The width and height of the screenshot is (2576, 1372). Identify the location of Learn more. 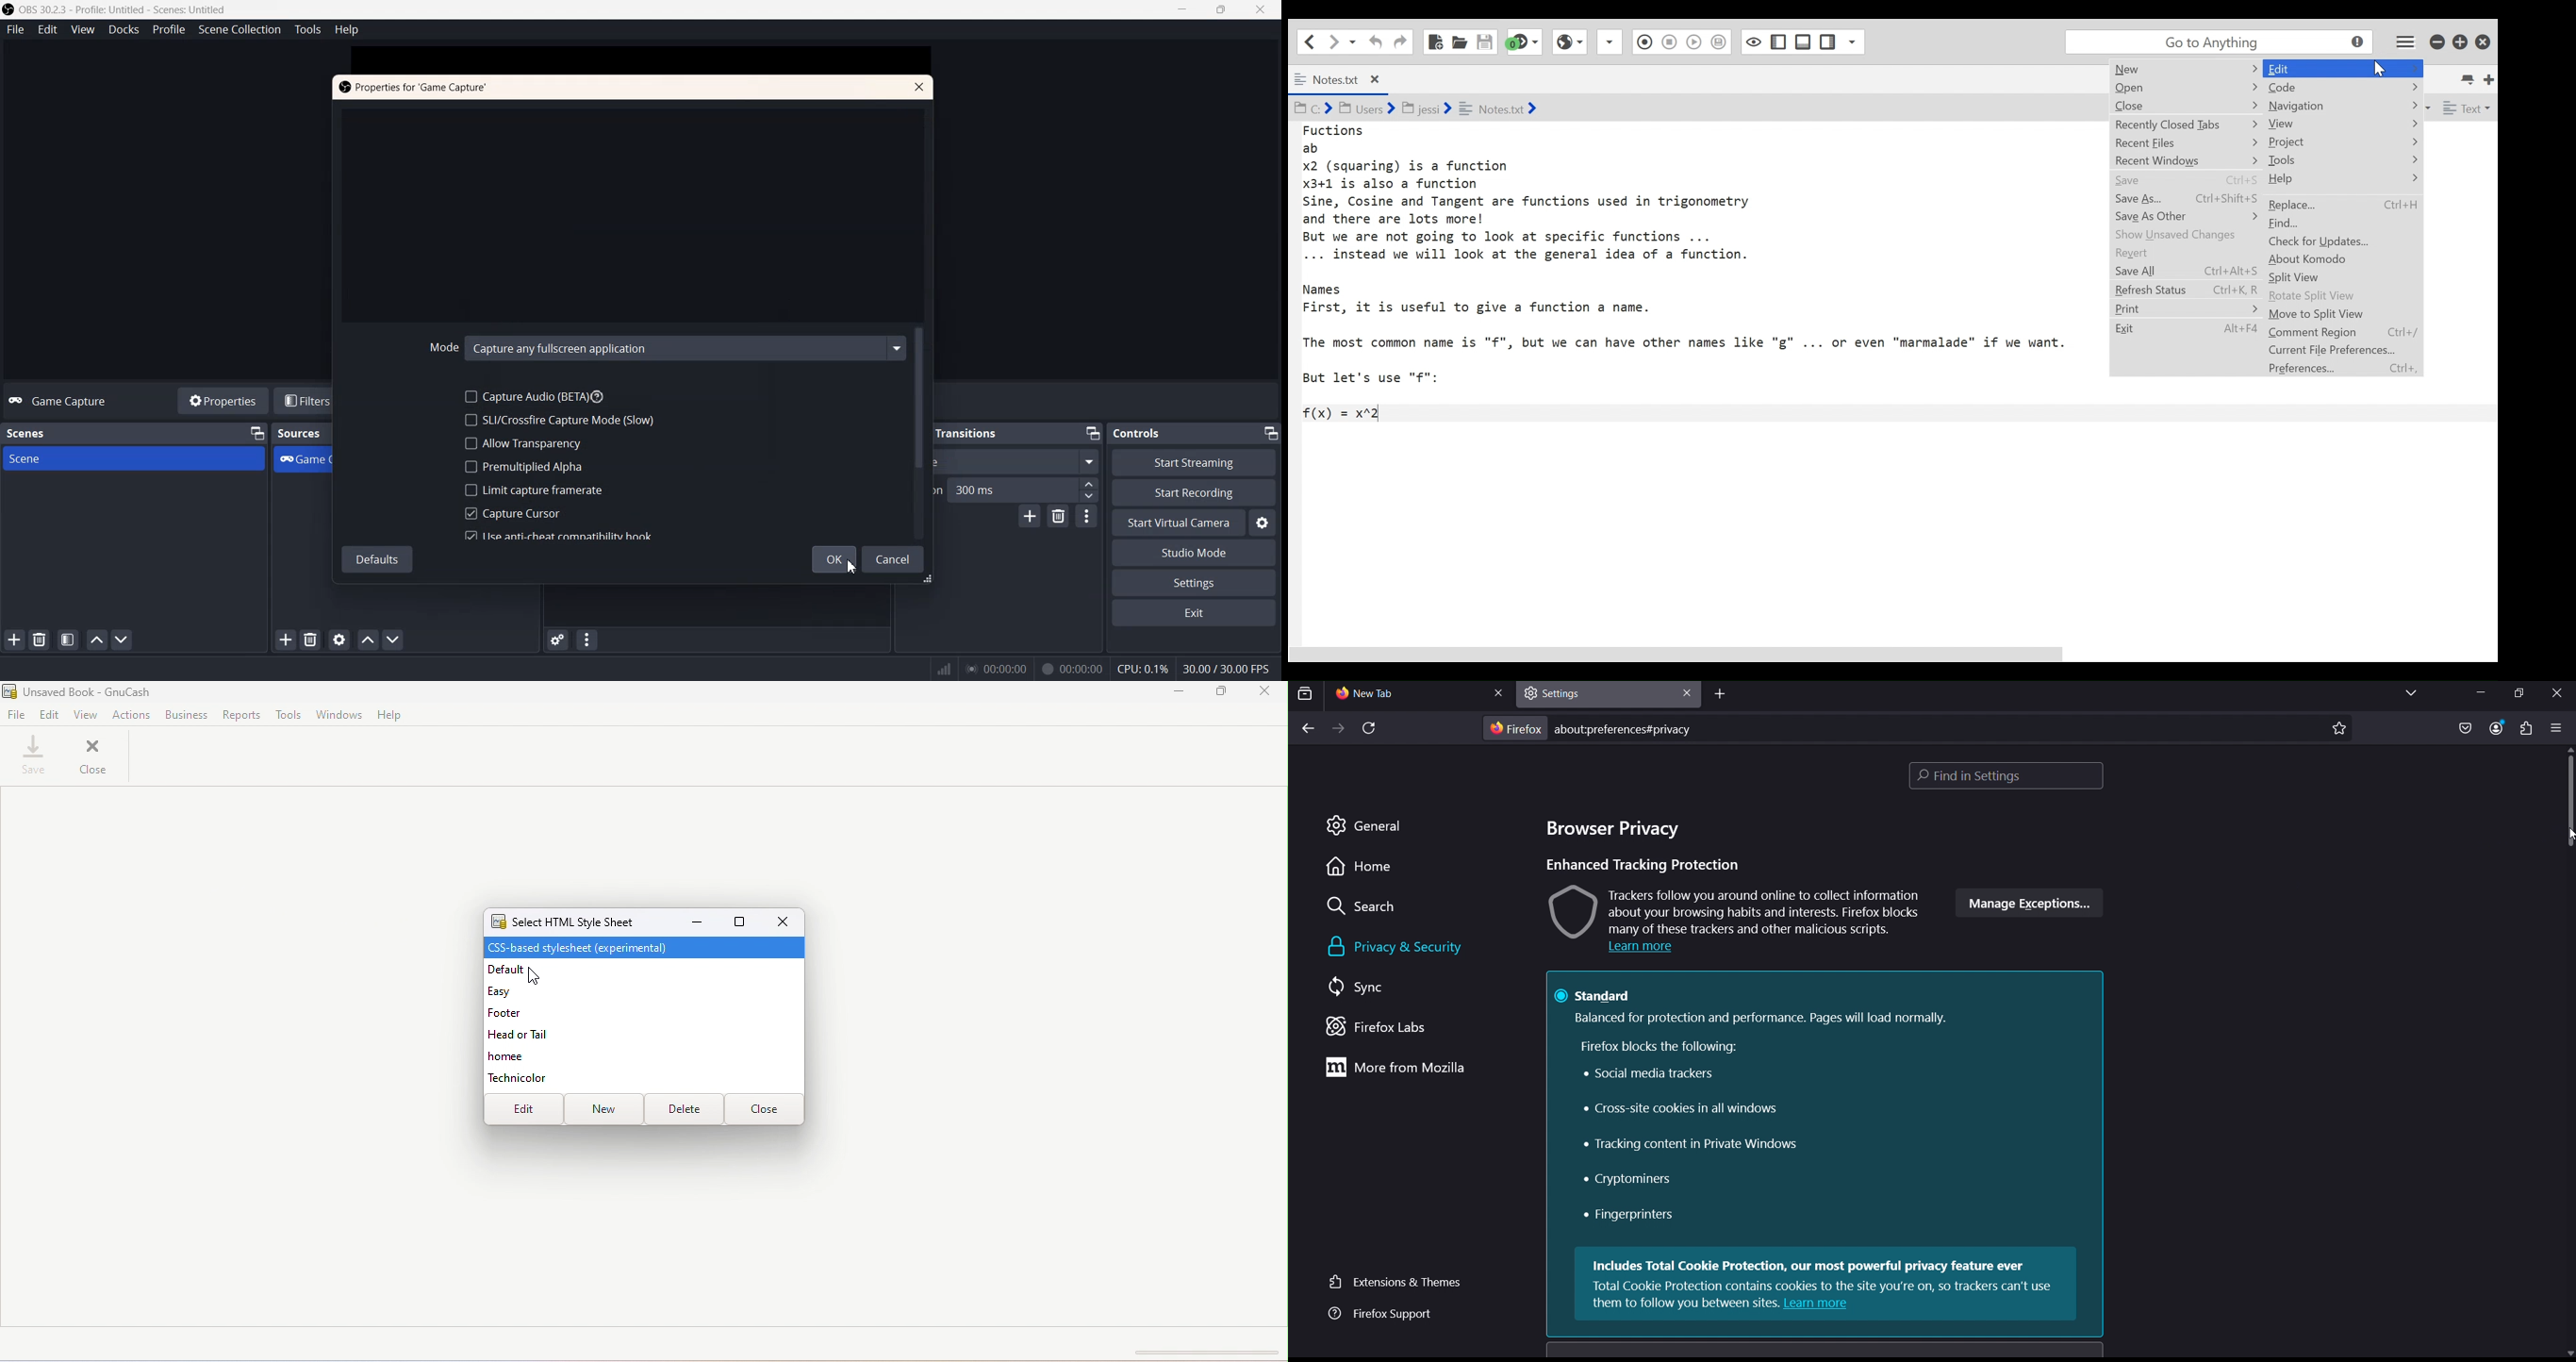
(1819, 1304).